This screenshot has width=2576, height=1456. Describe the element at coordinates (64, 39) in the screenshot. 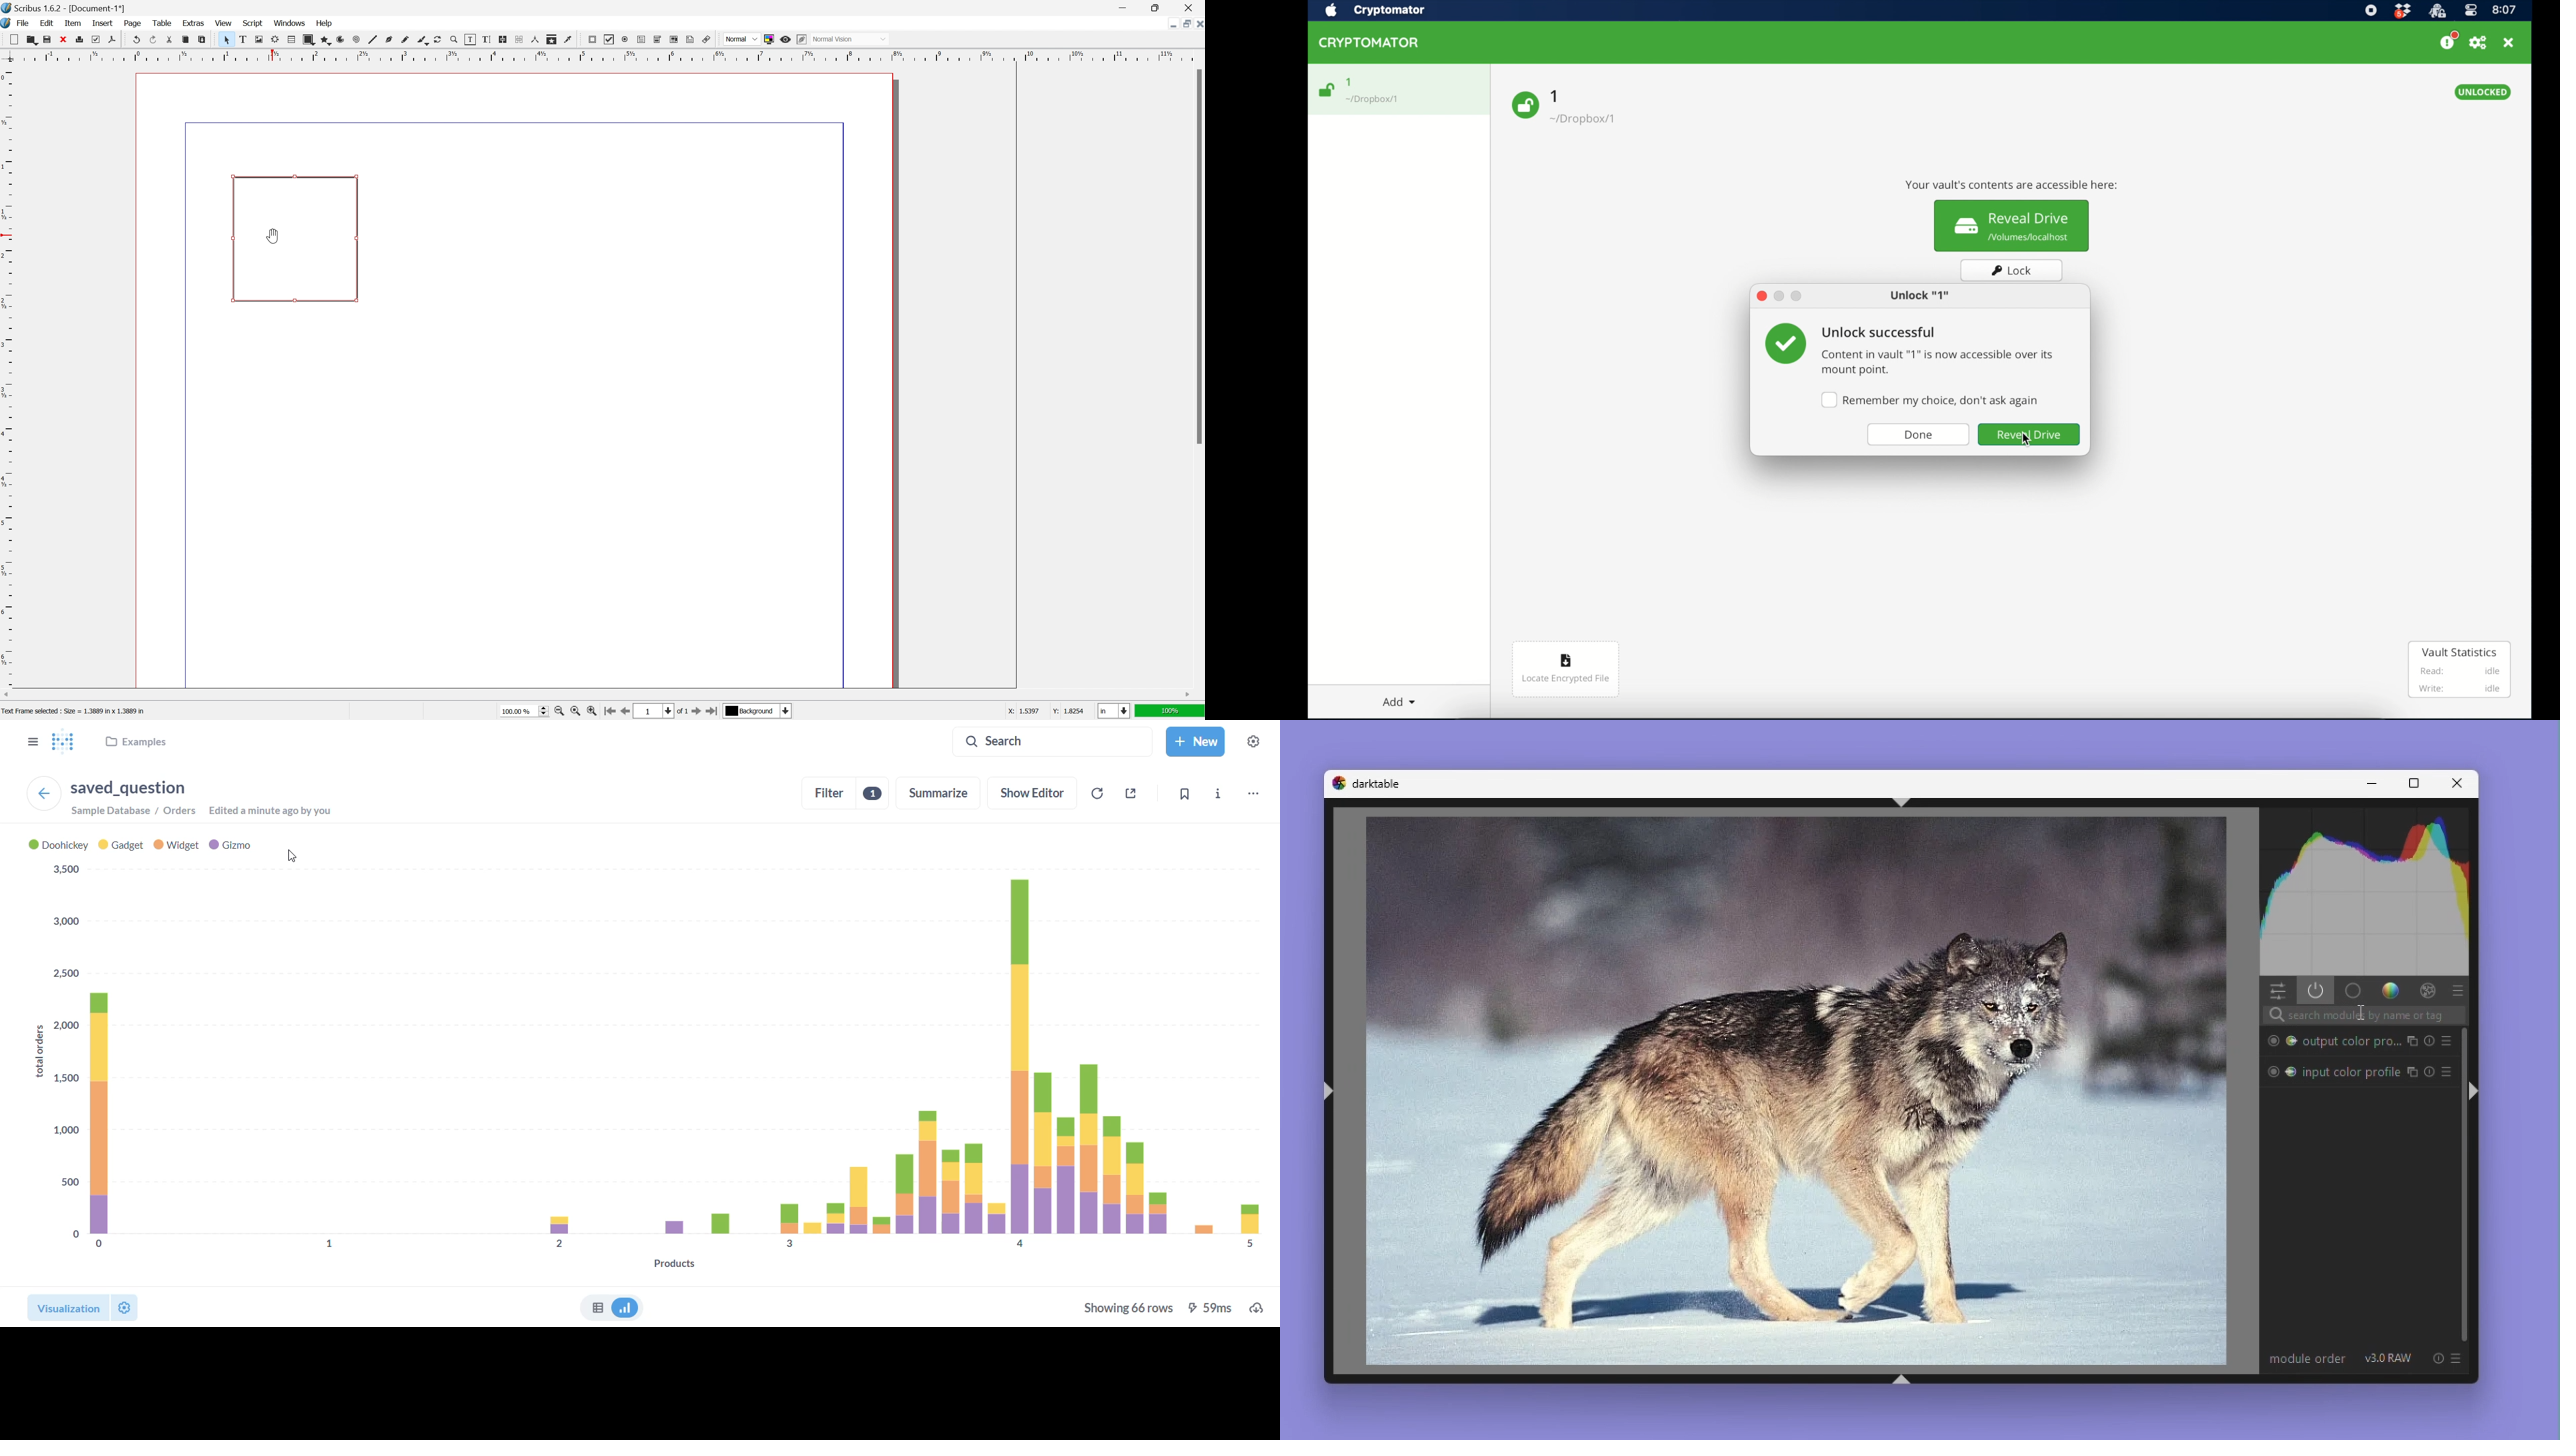

I see `close` at that location.